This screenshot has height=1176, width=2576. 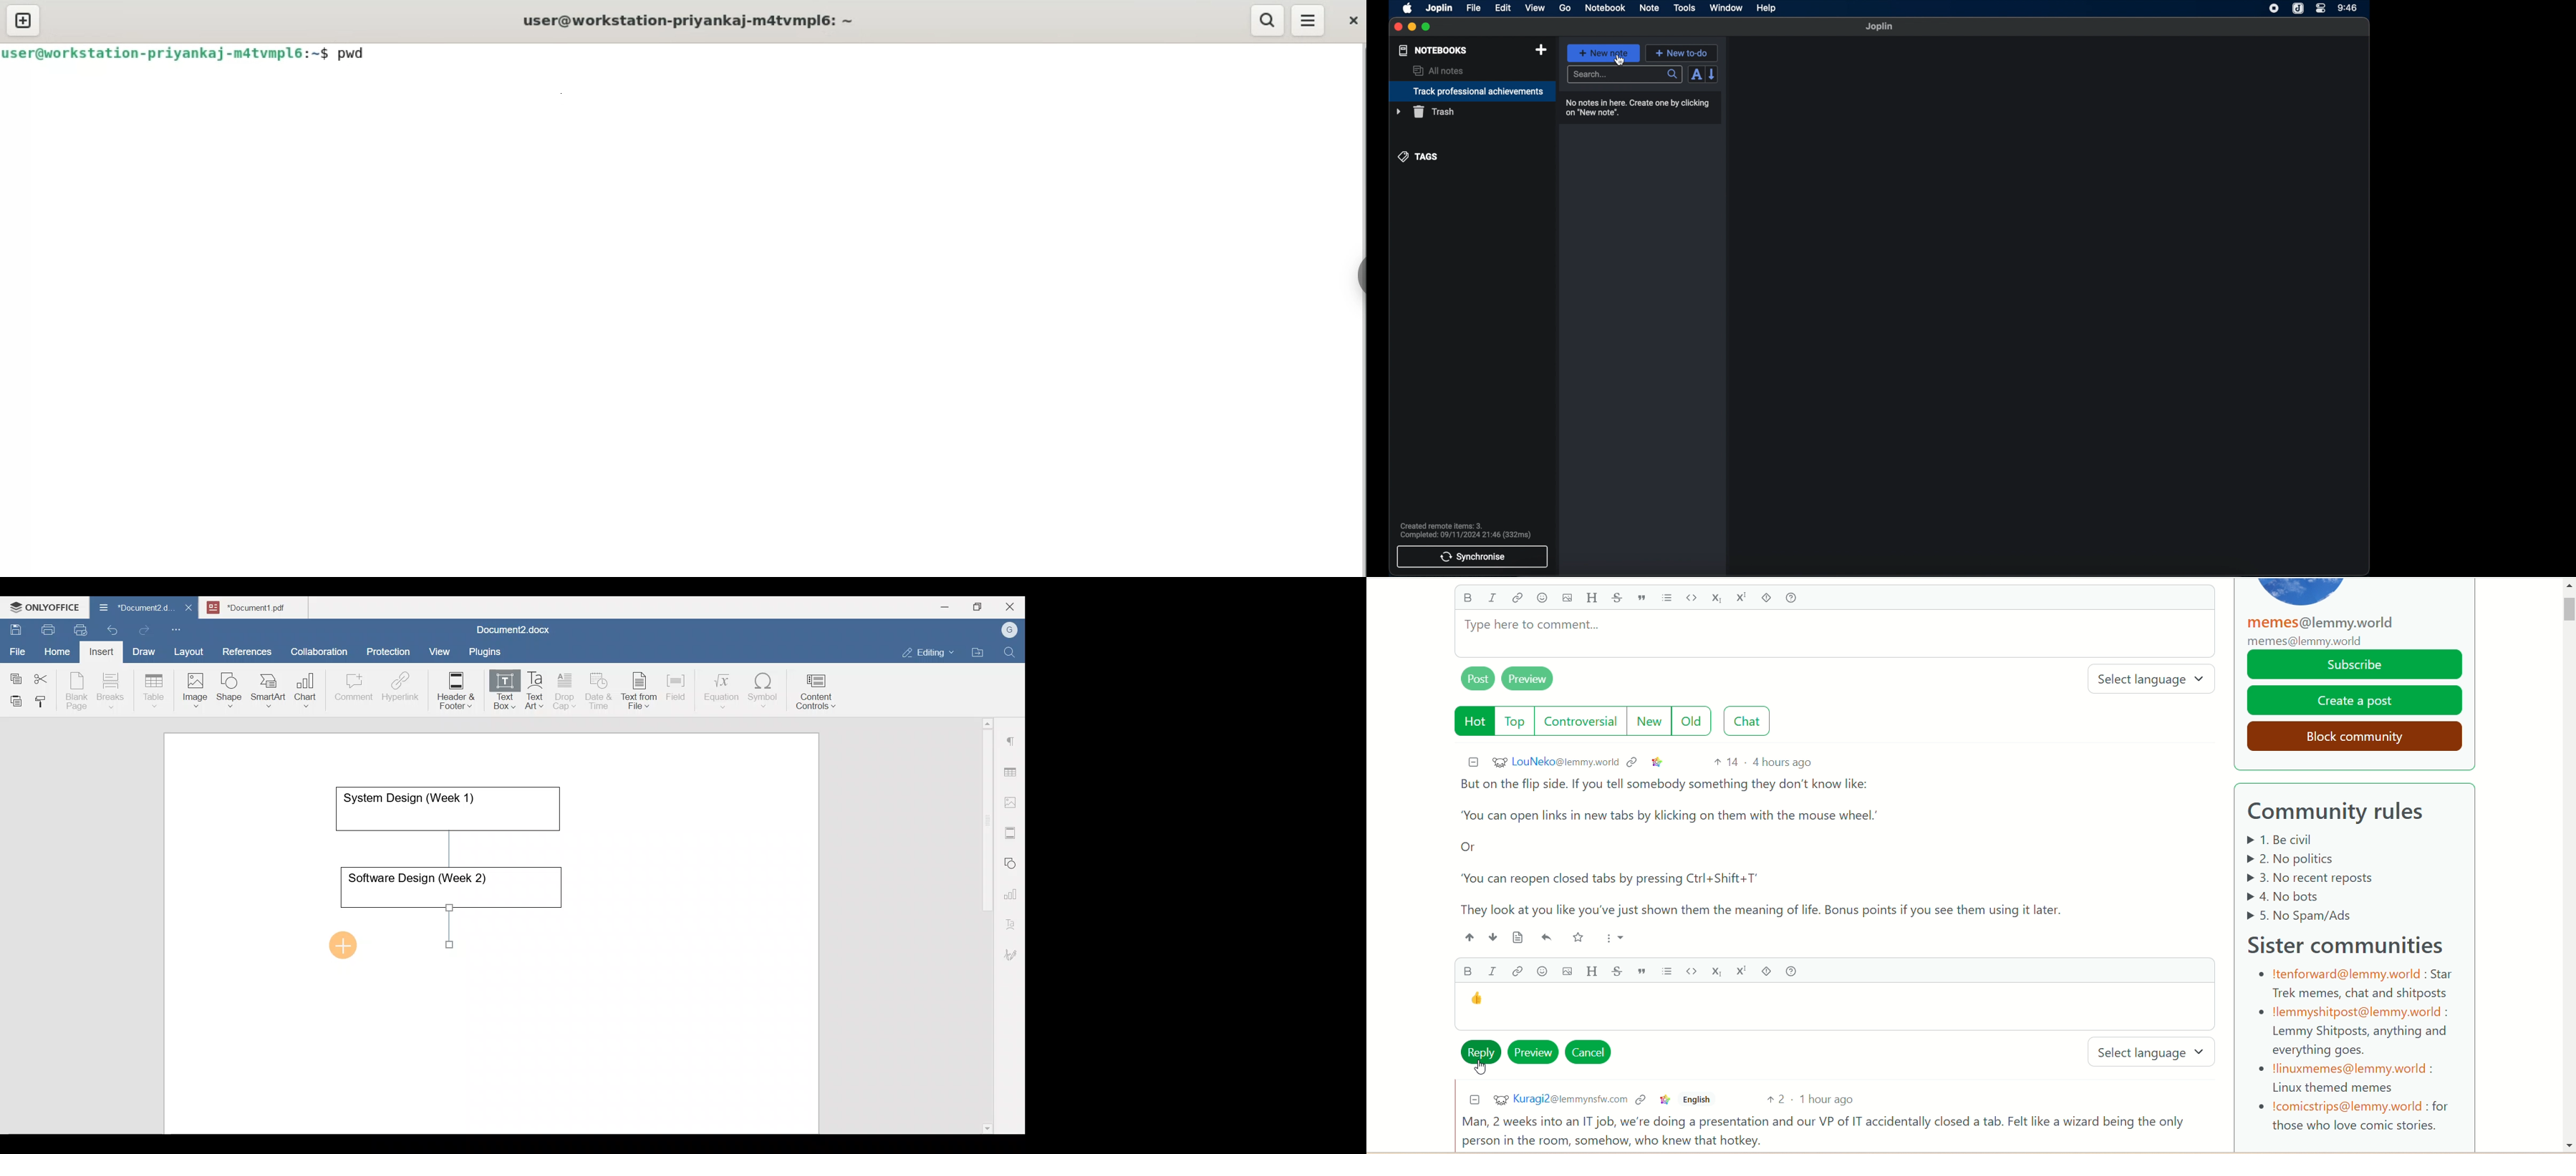 I want to click on Table, so click(x=154, y=688).